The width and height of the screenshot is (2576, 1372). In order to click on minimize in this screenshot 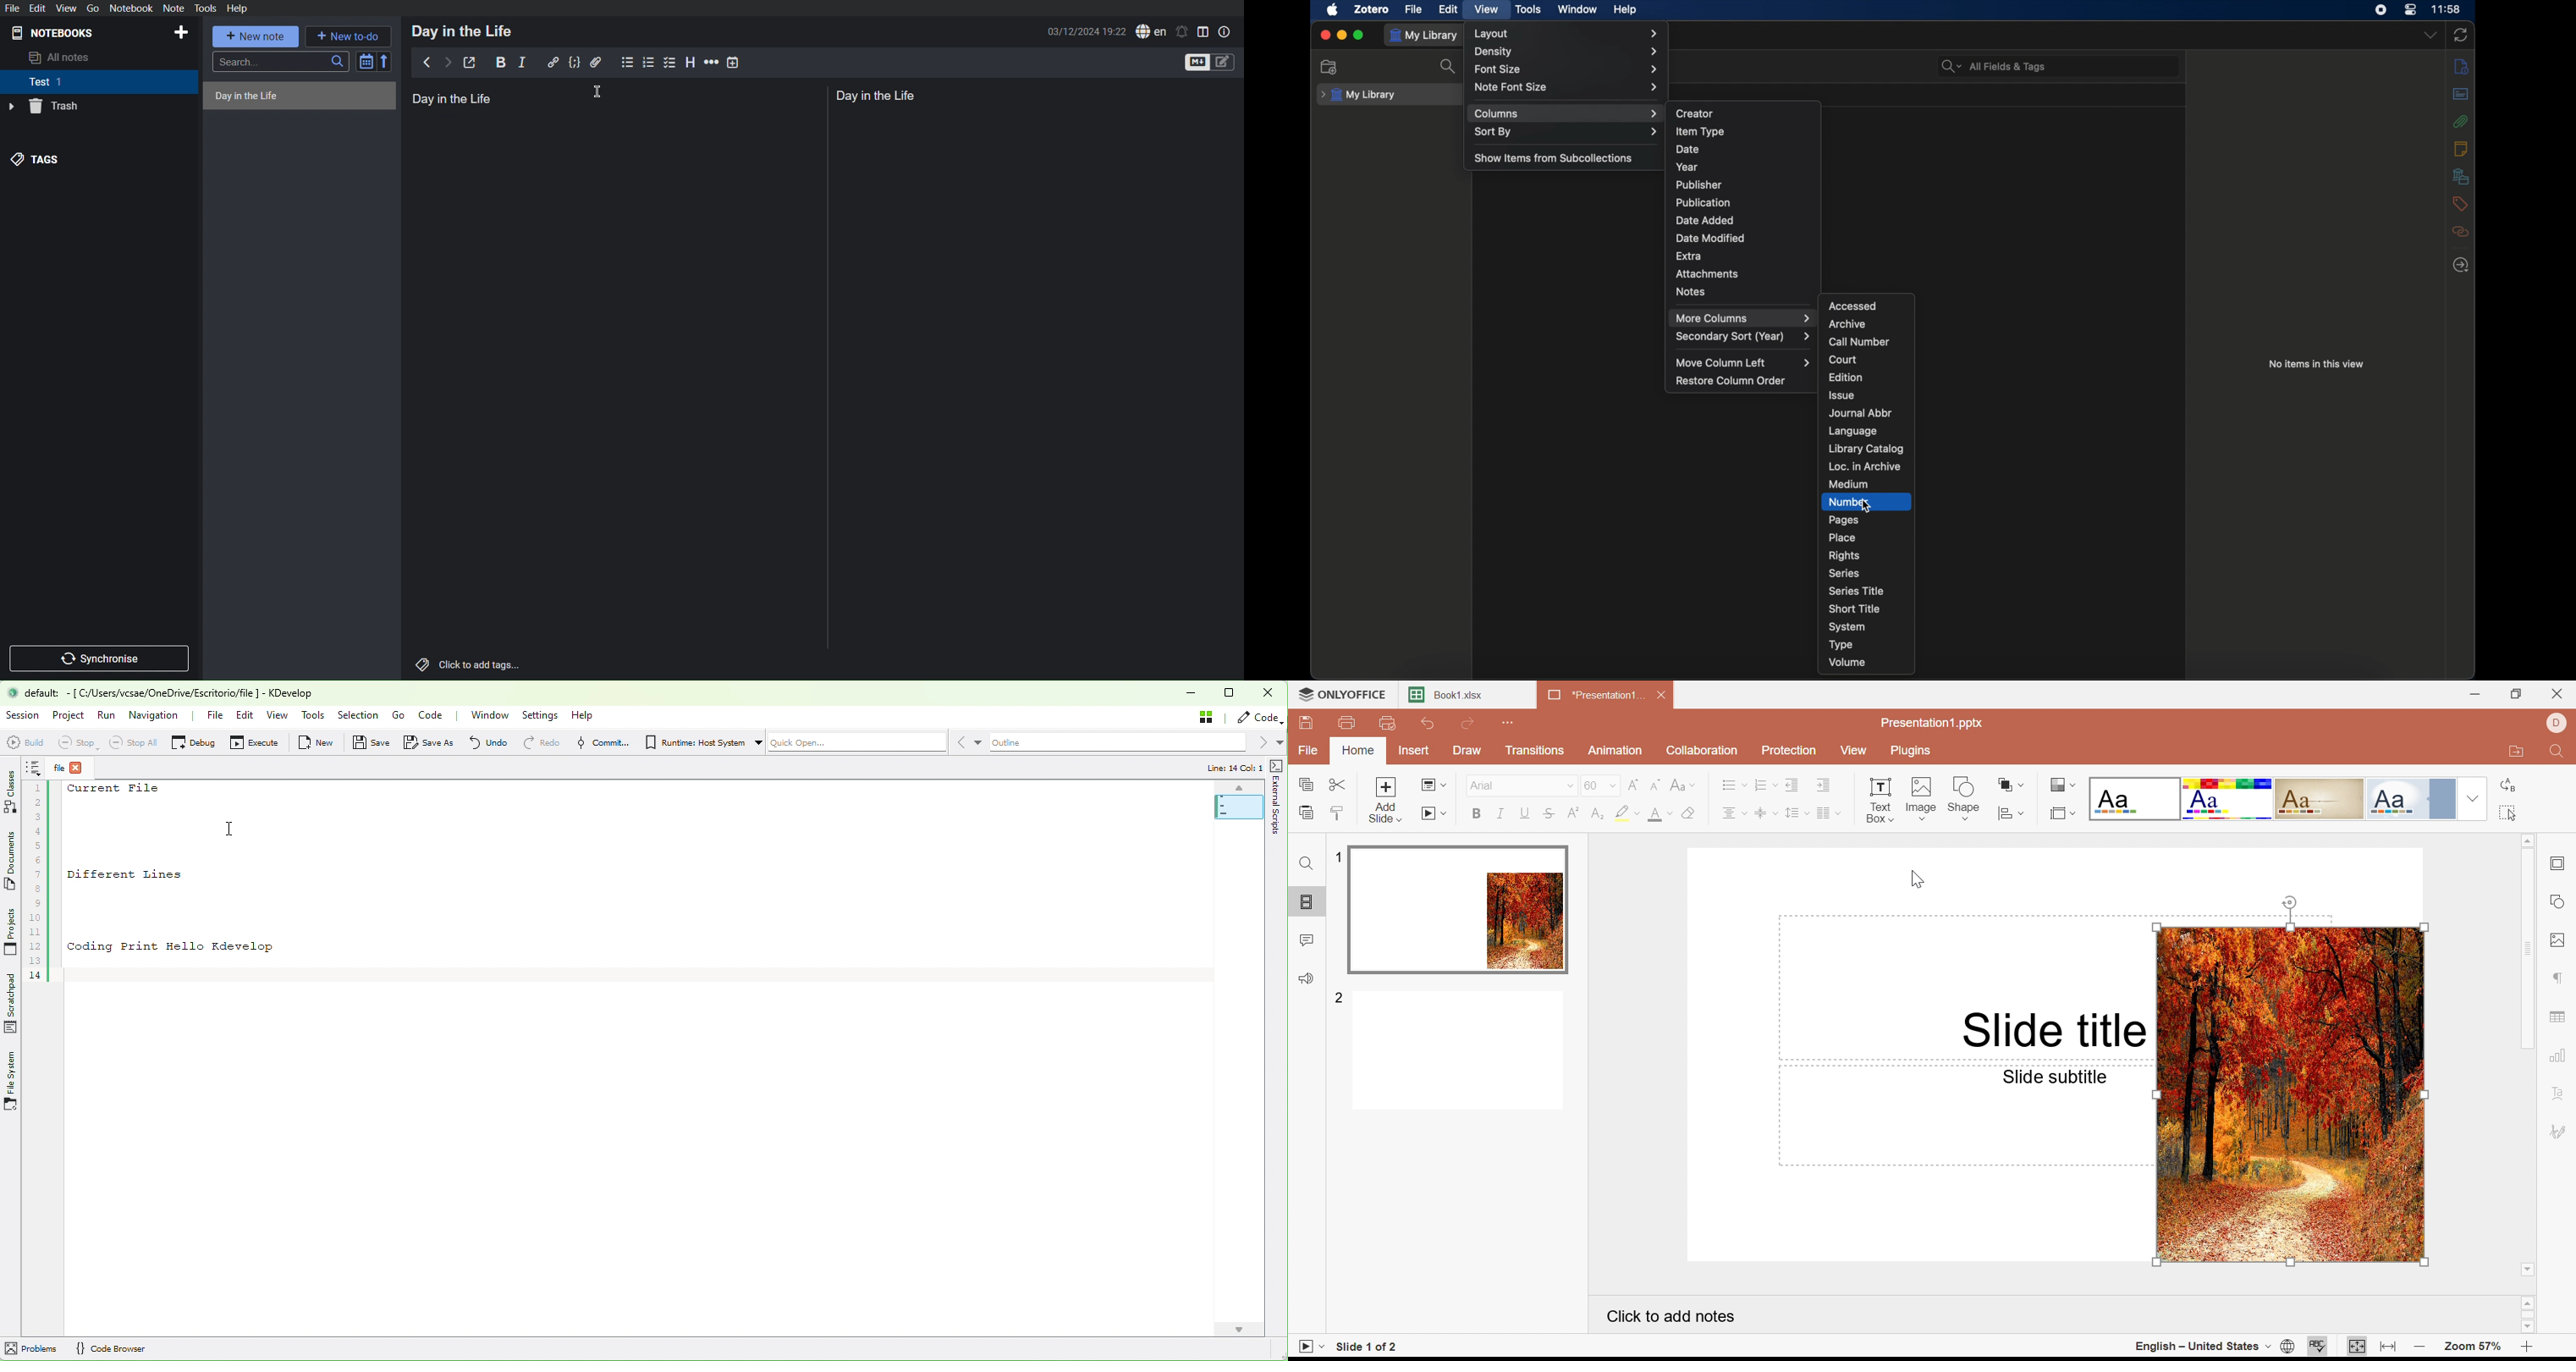, I will do `click(1341, 35)`.